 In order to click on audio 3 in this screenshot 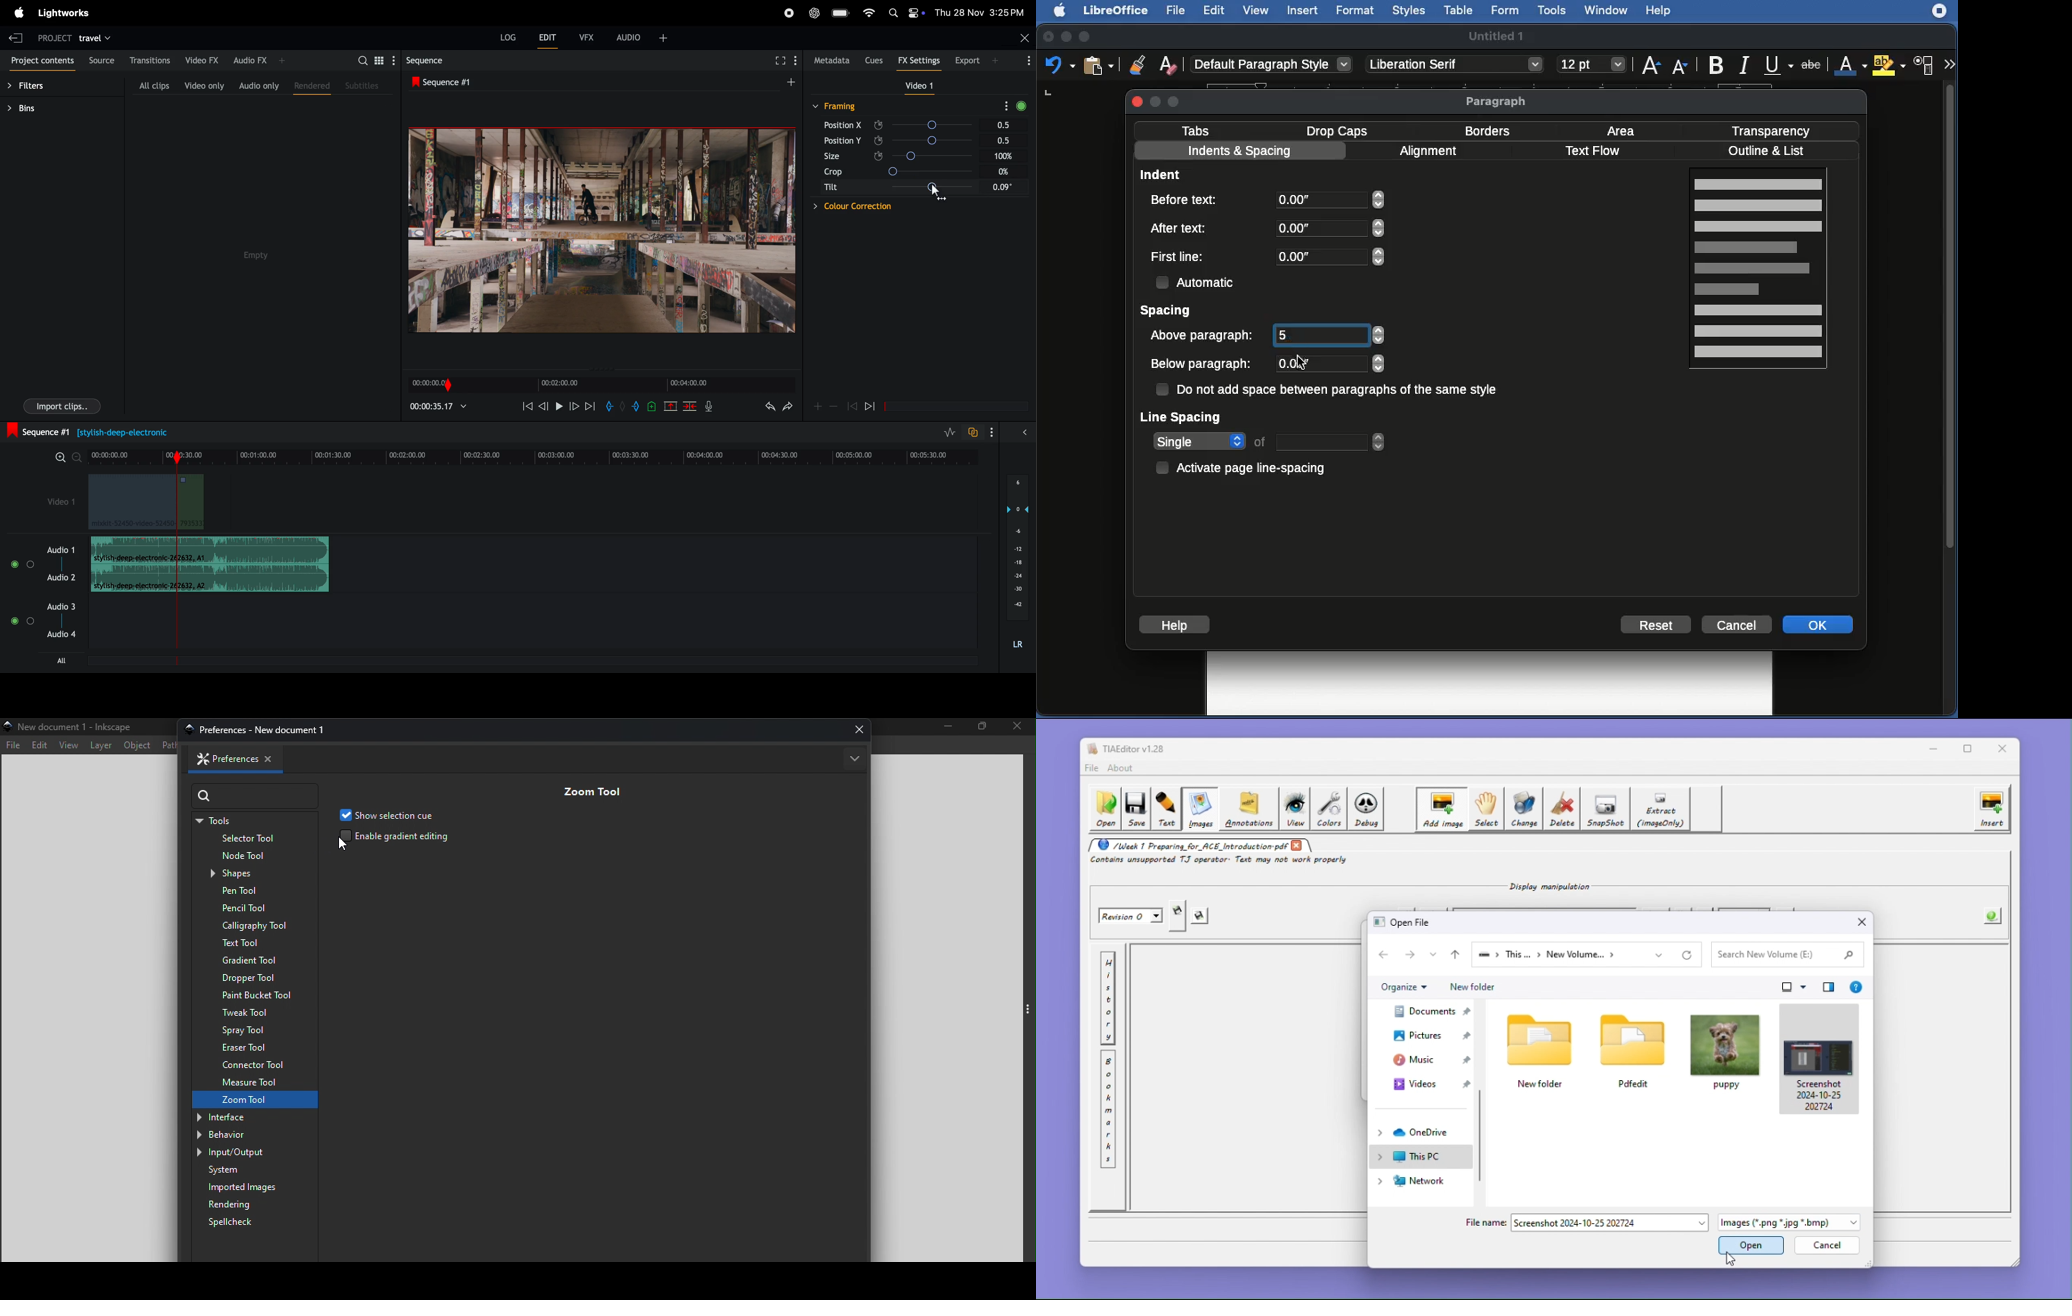, I will do `click(43, 608)`.